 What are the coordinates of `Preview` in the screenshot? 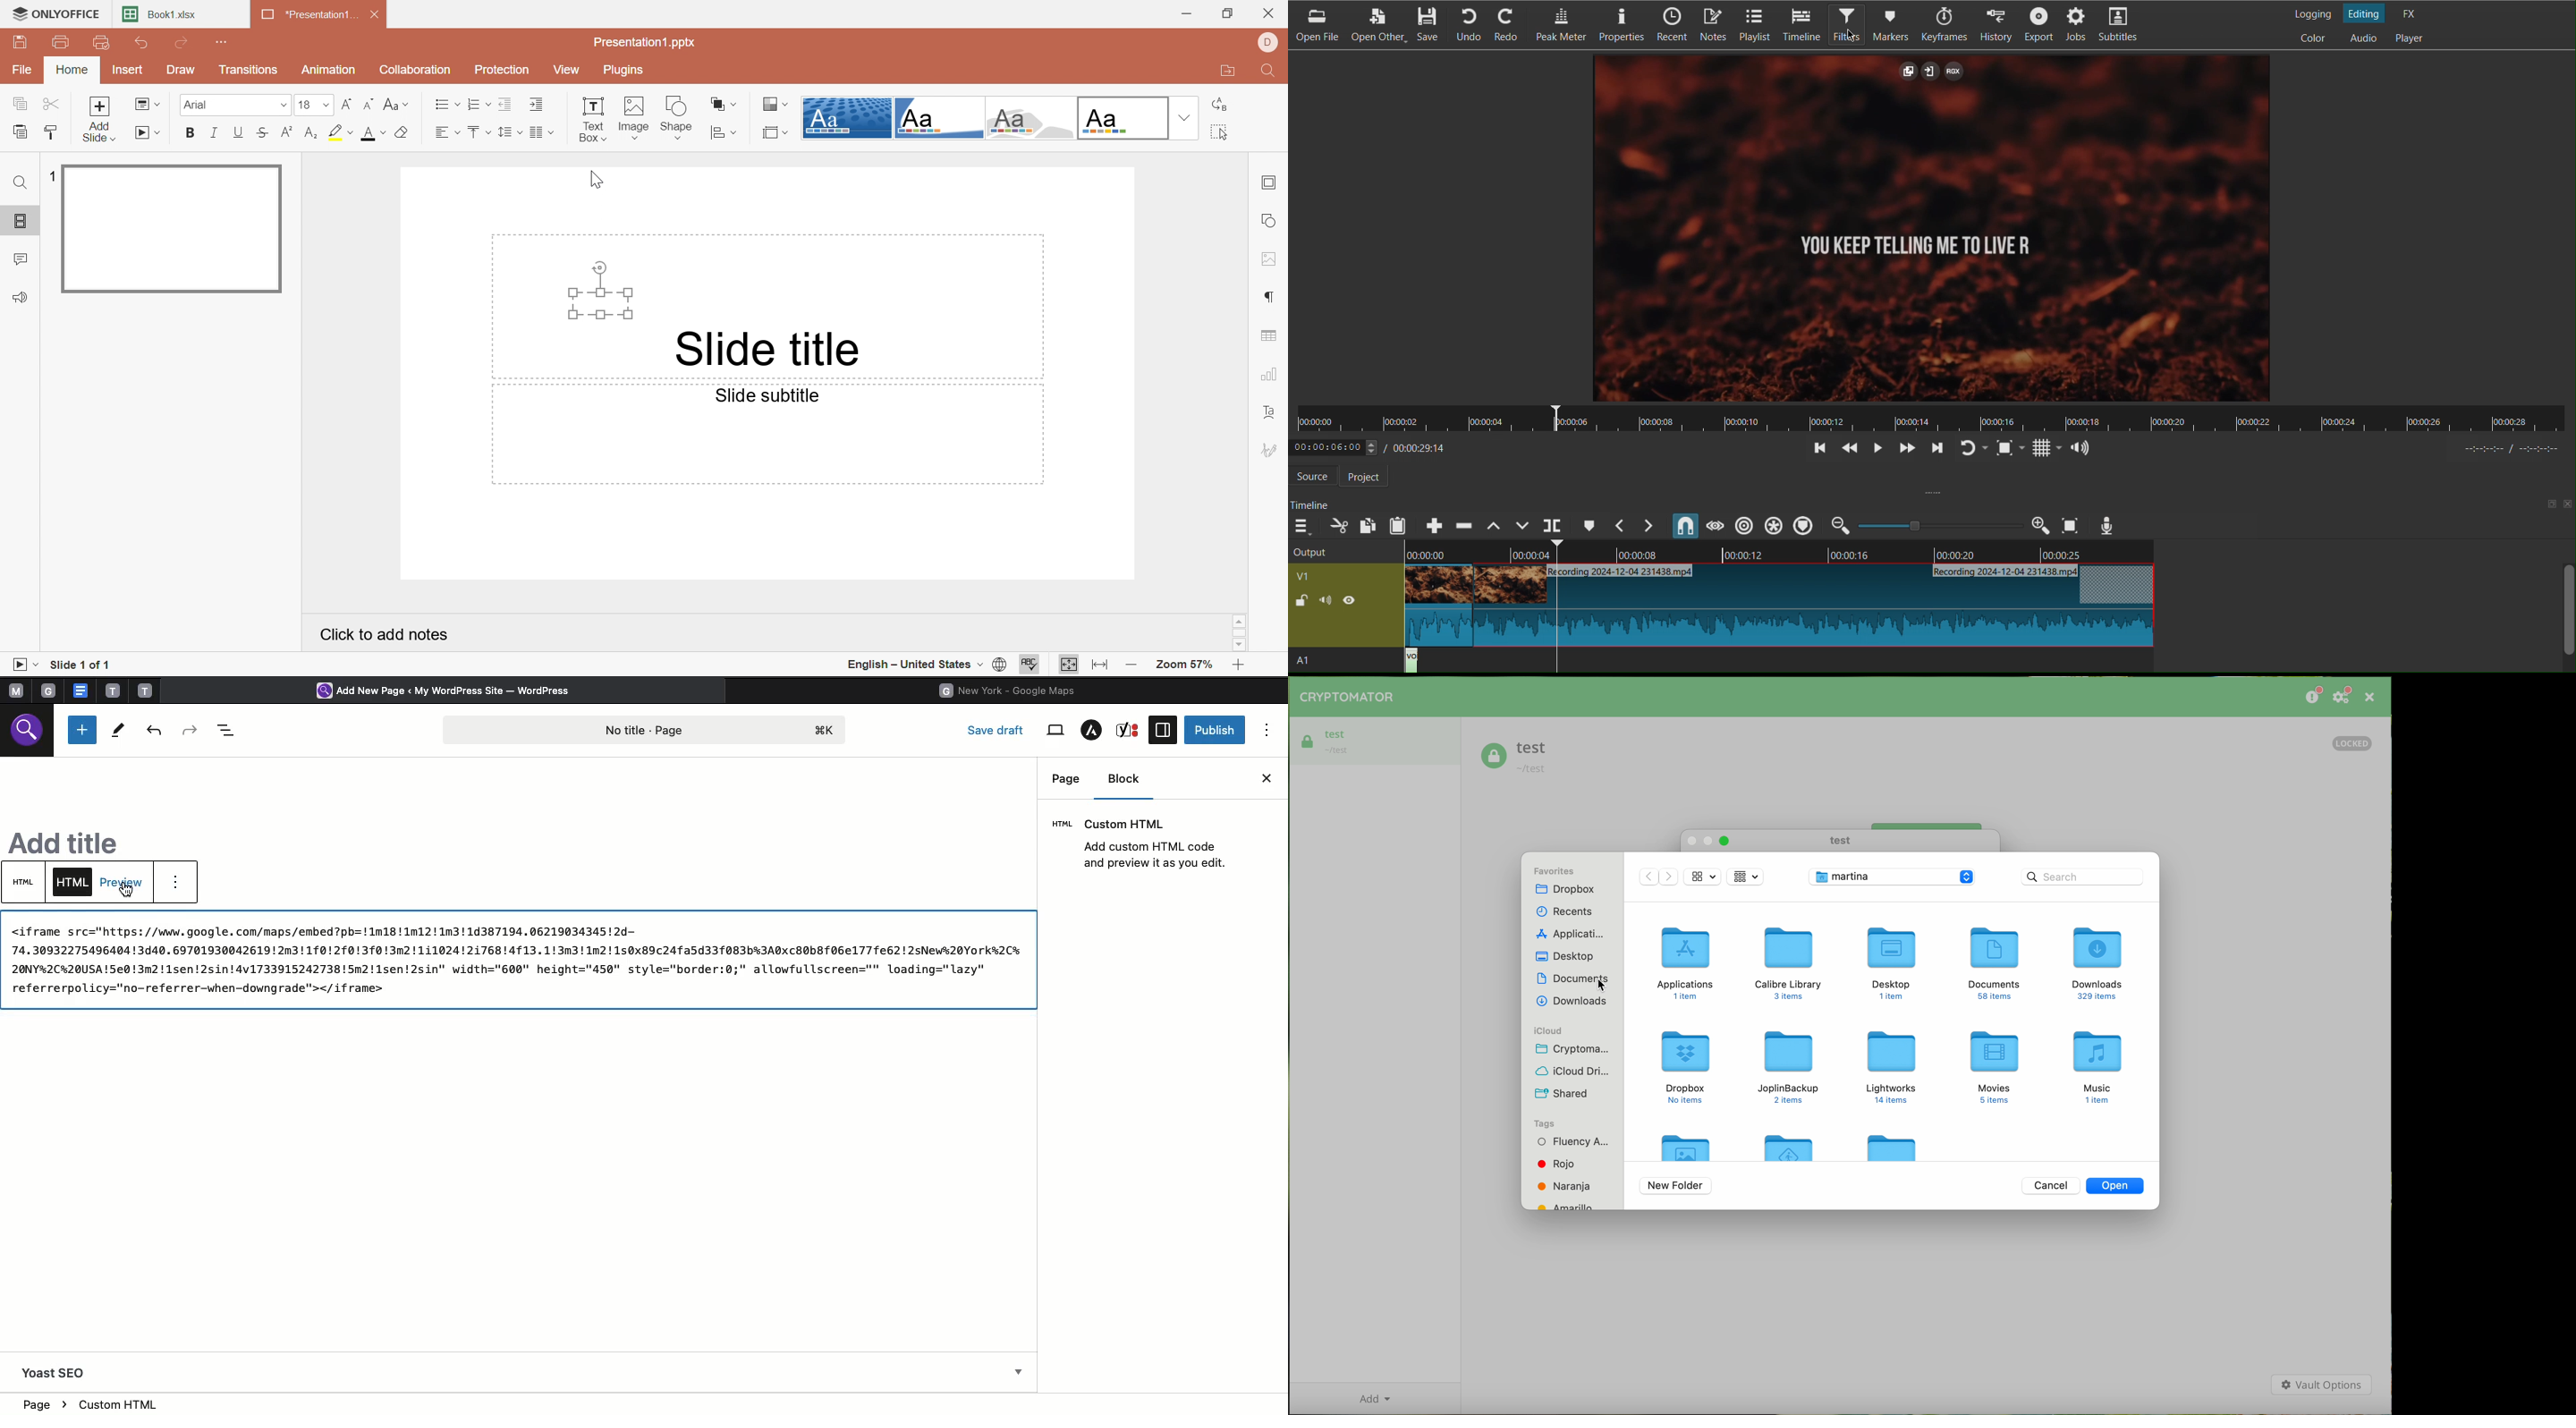 It's located at (123, 881).